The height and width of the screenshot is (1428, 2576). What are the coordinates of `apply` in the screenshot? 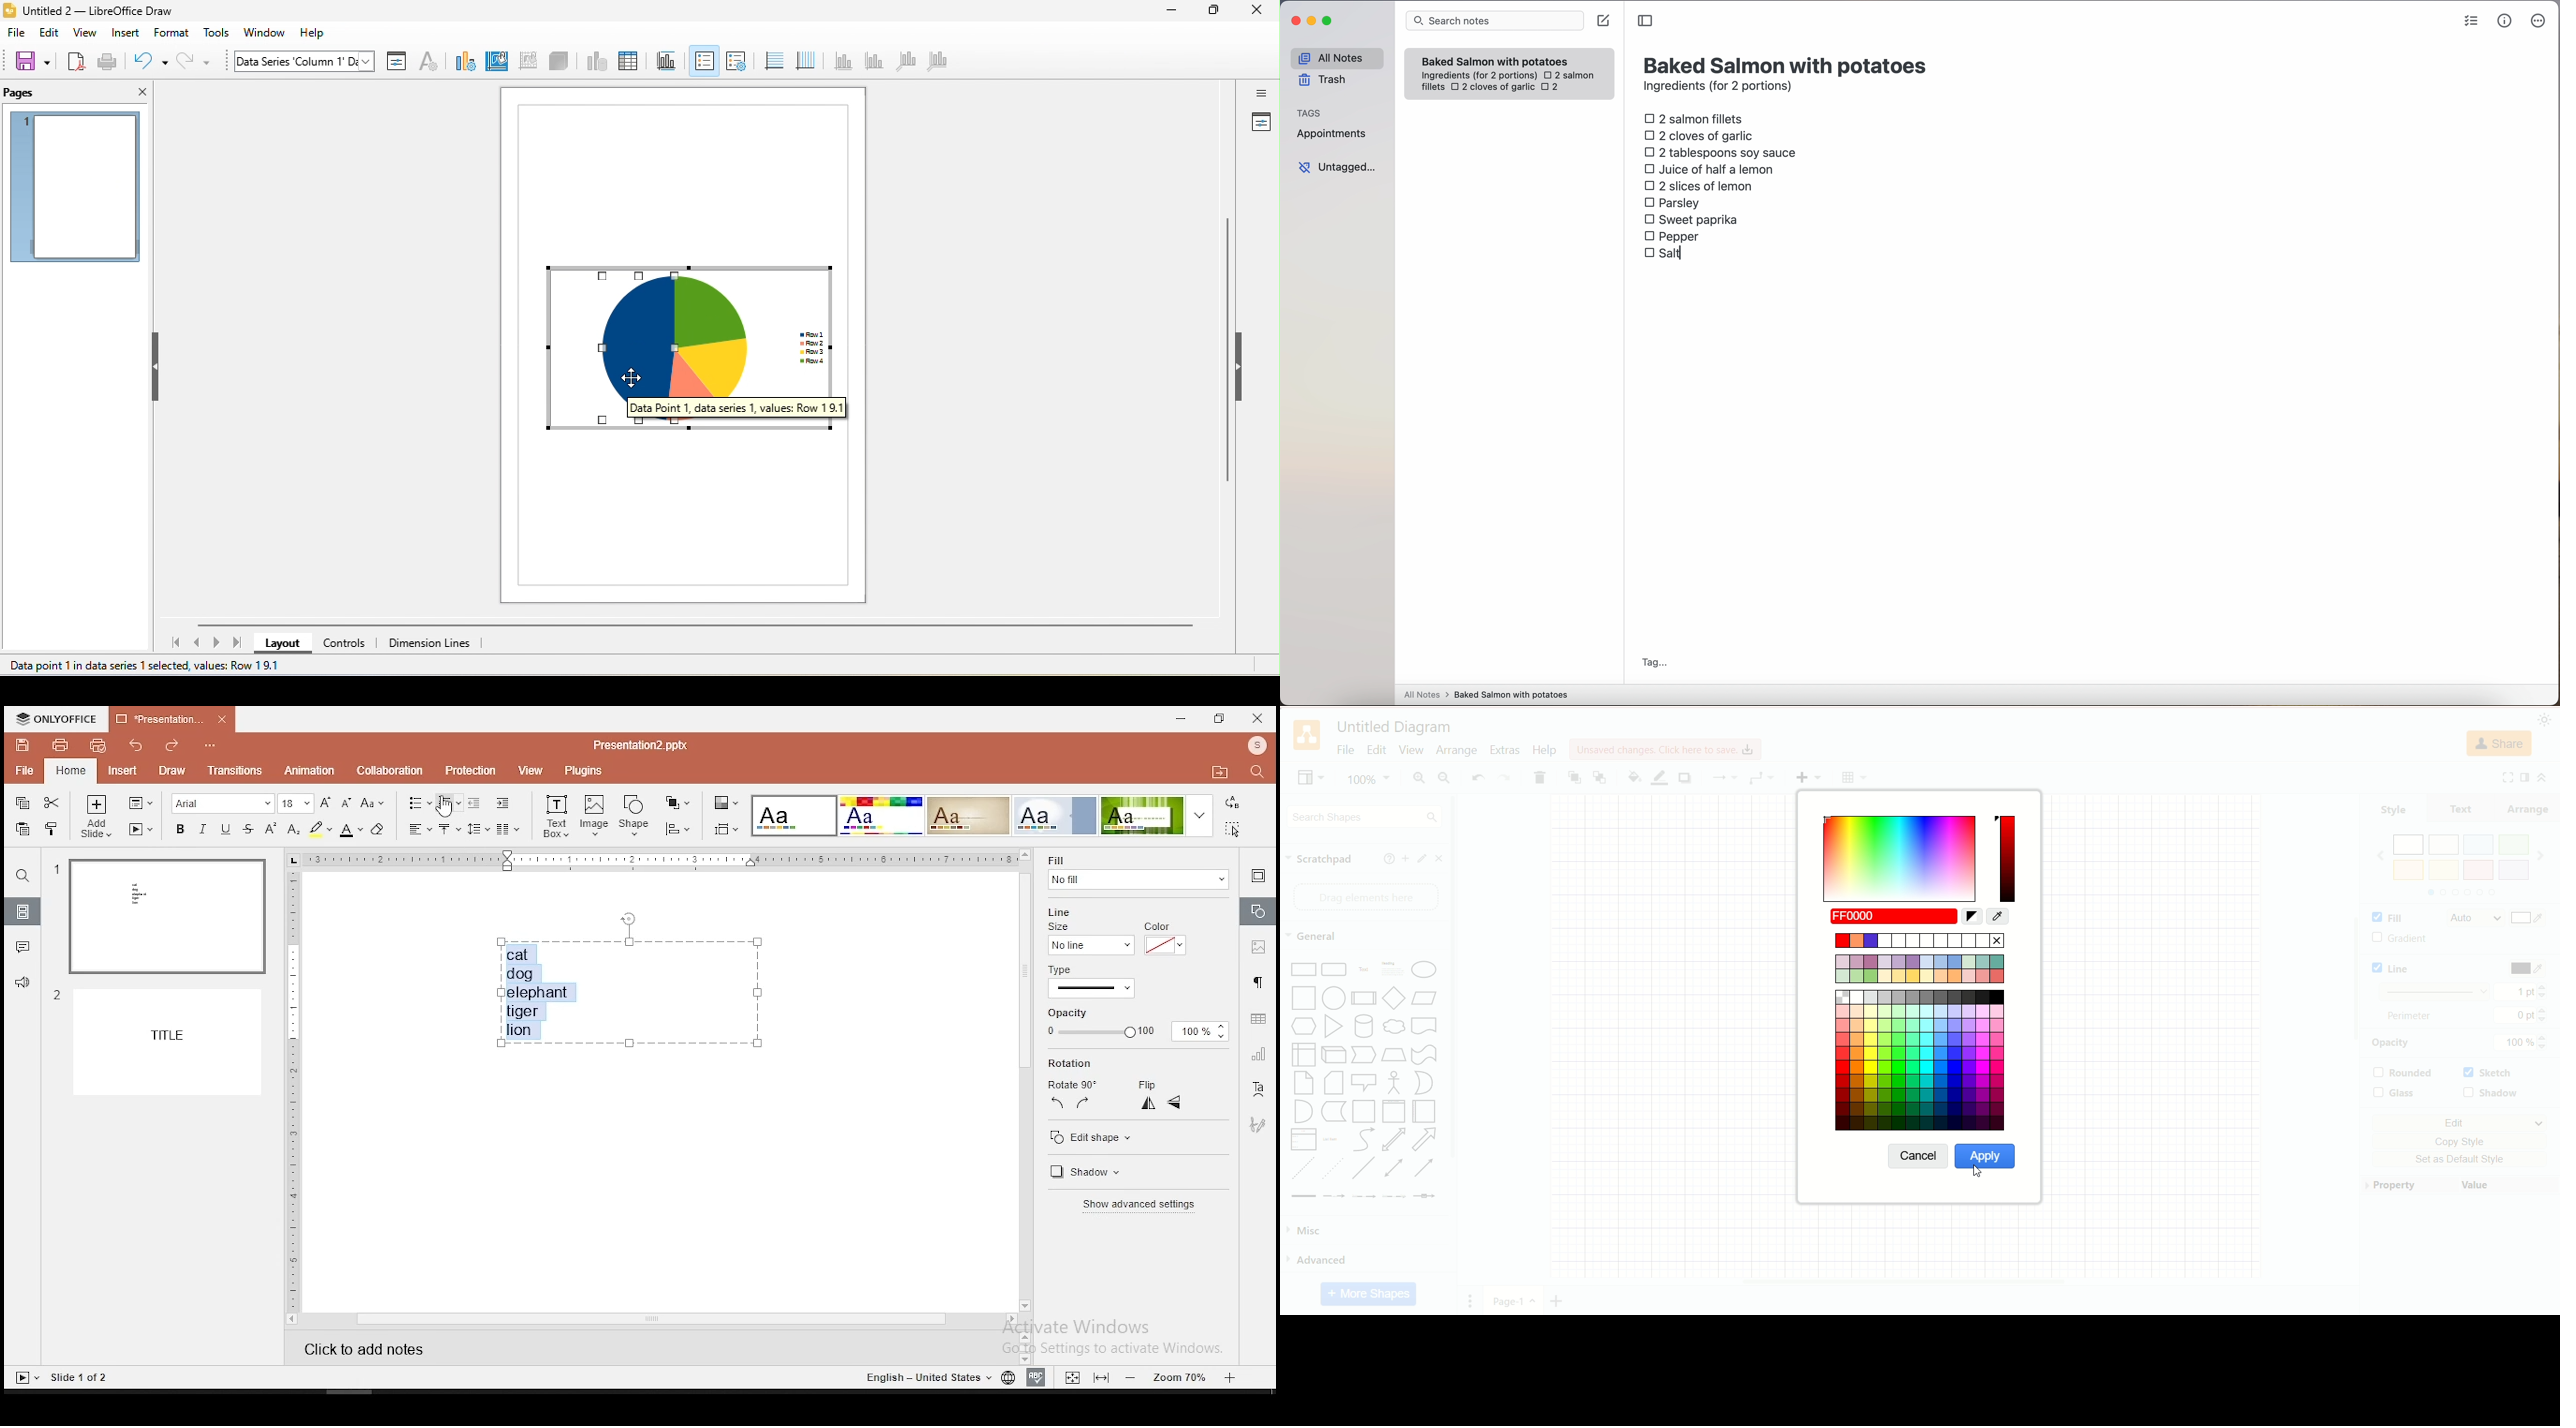 It's located at (1985, 1157).